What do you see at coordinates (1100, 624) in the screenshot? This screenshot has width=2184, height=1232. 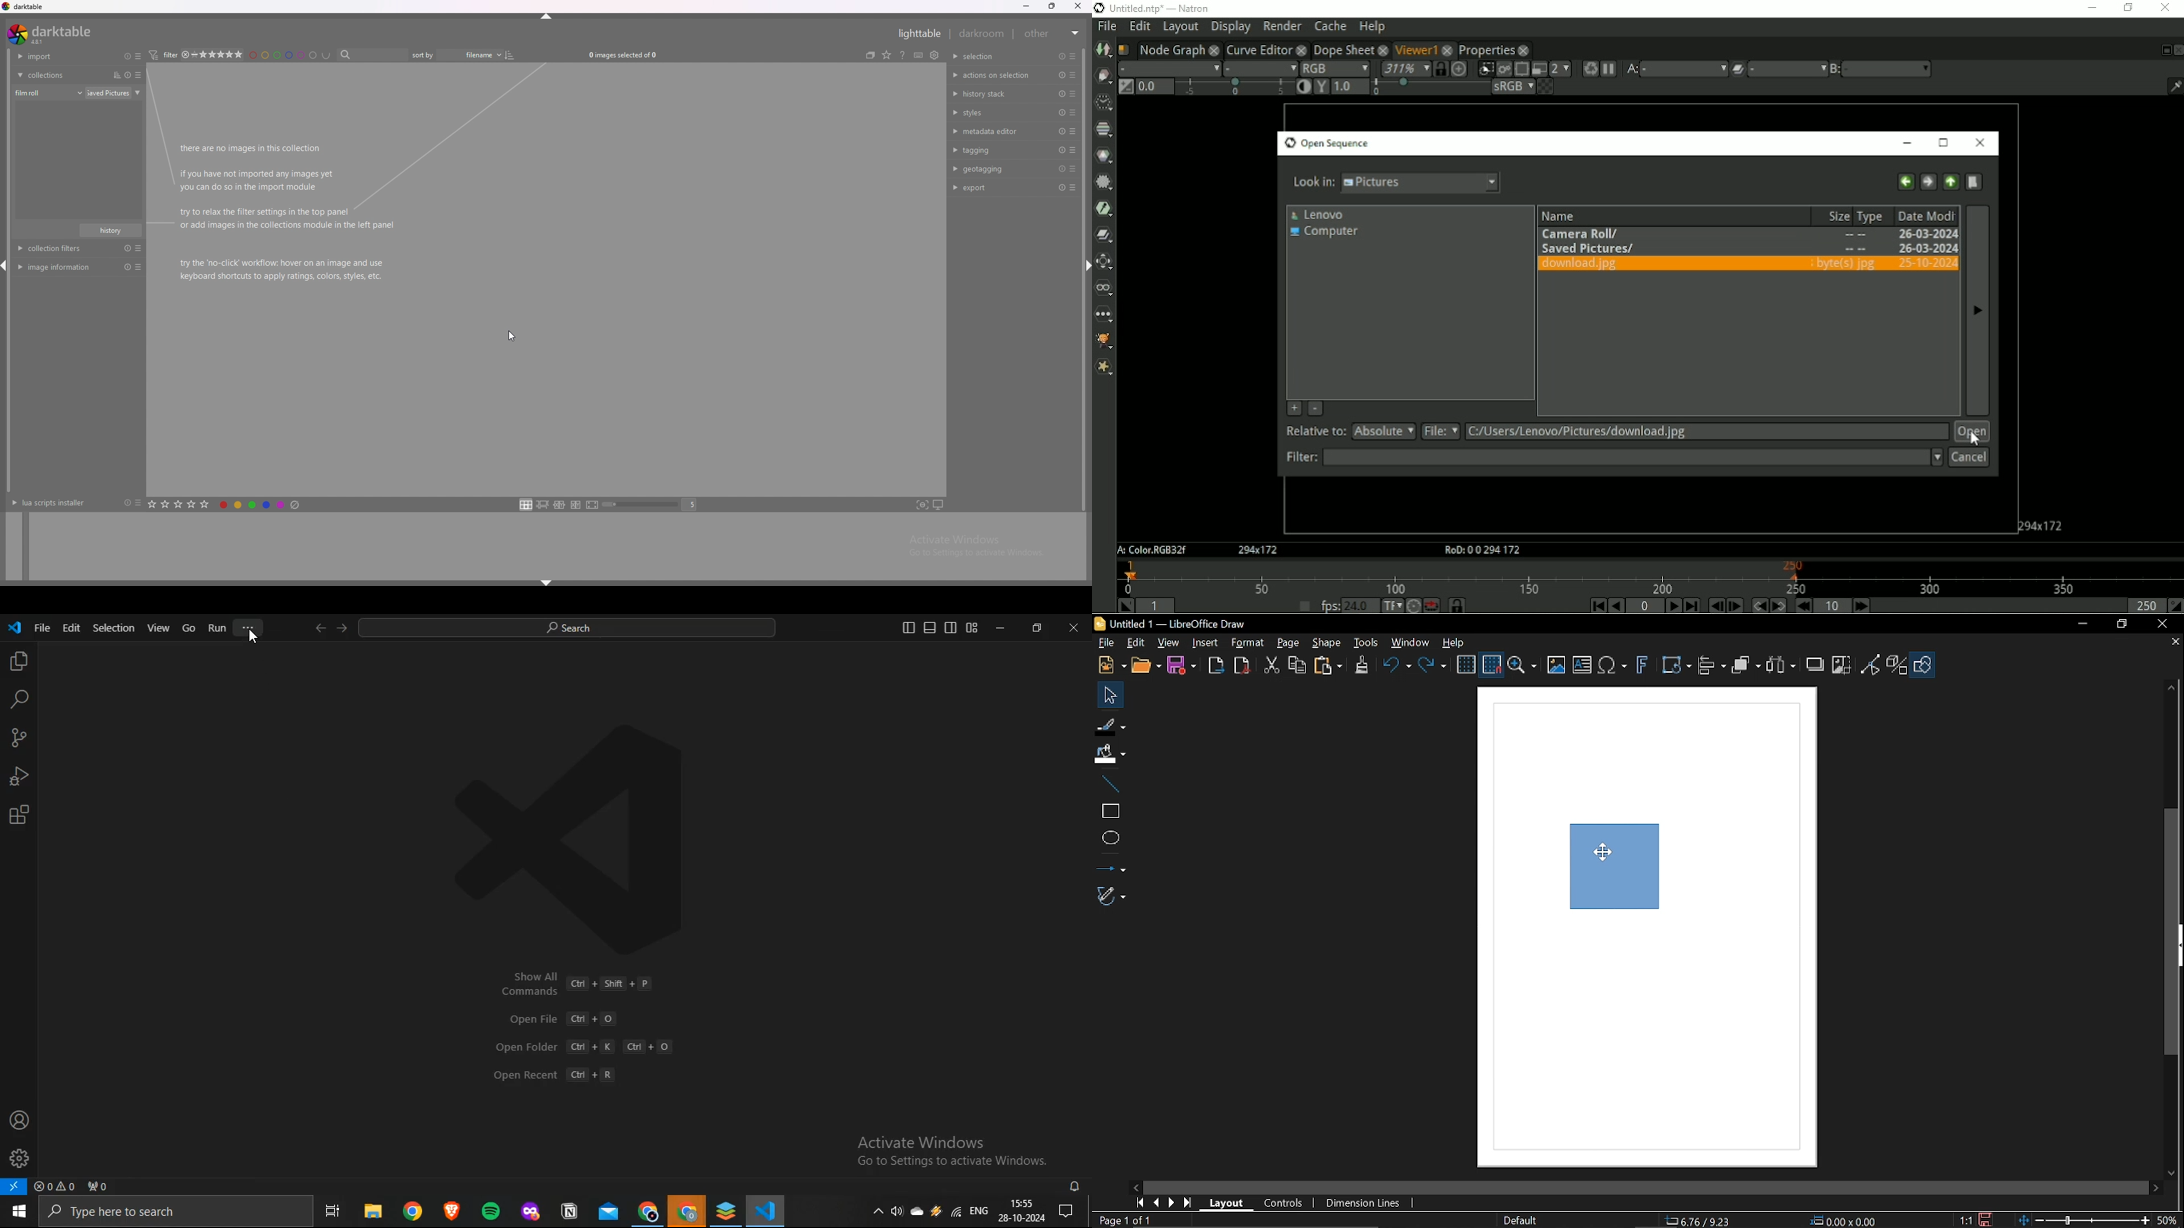 I see `LibreOffice Logo` at bounding box center [1100, 624].